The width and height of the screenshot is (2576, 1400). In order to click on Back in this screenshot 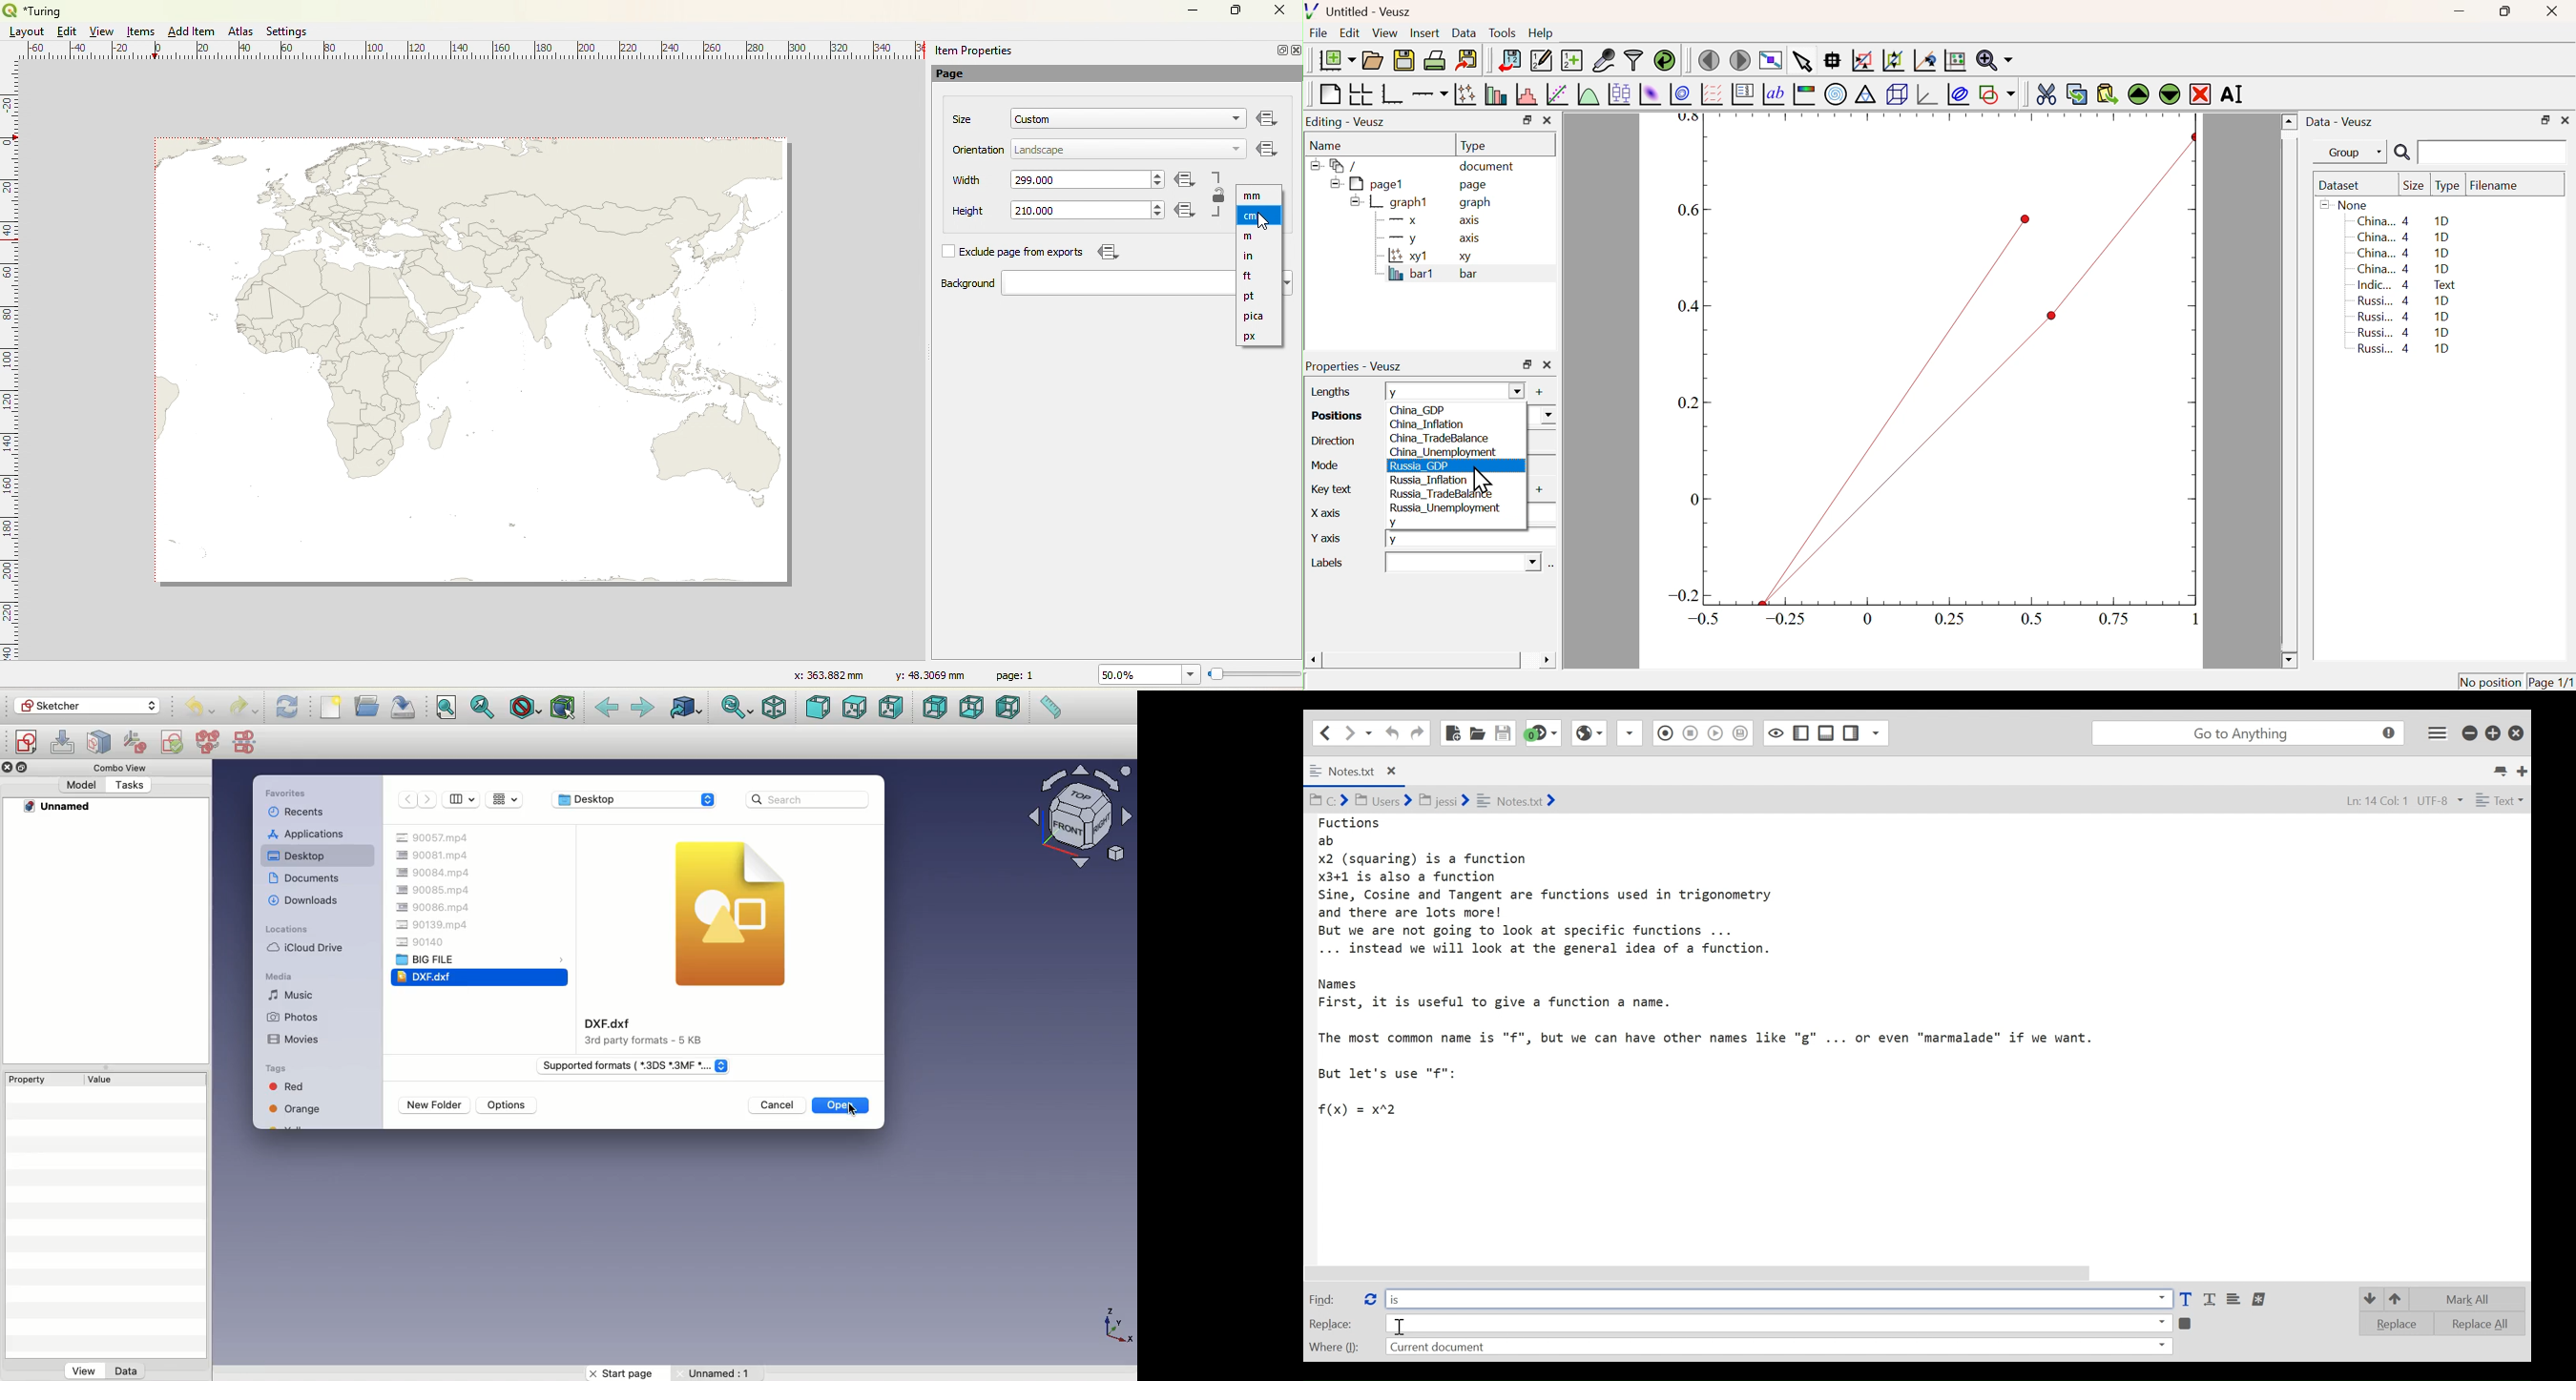, I will do `click(609, 709)`.